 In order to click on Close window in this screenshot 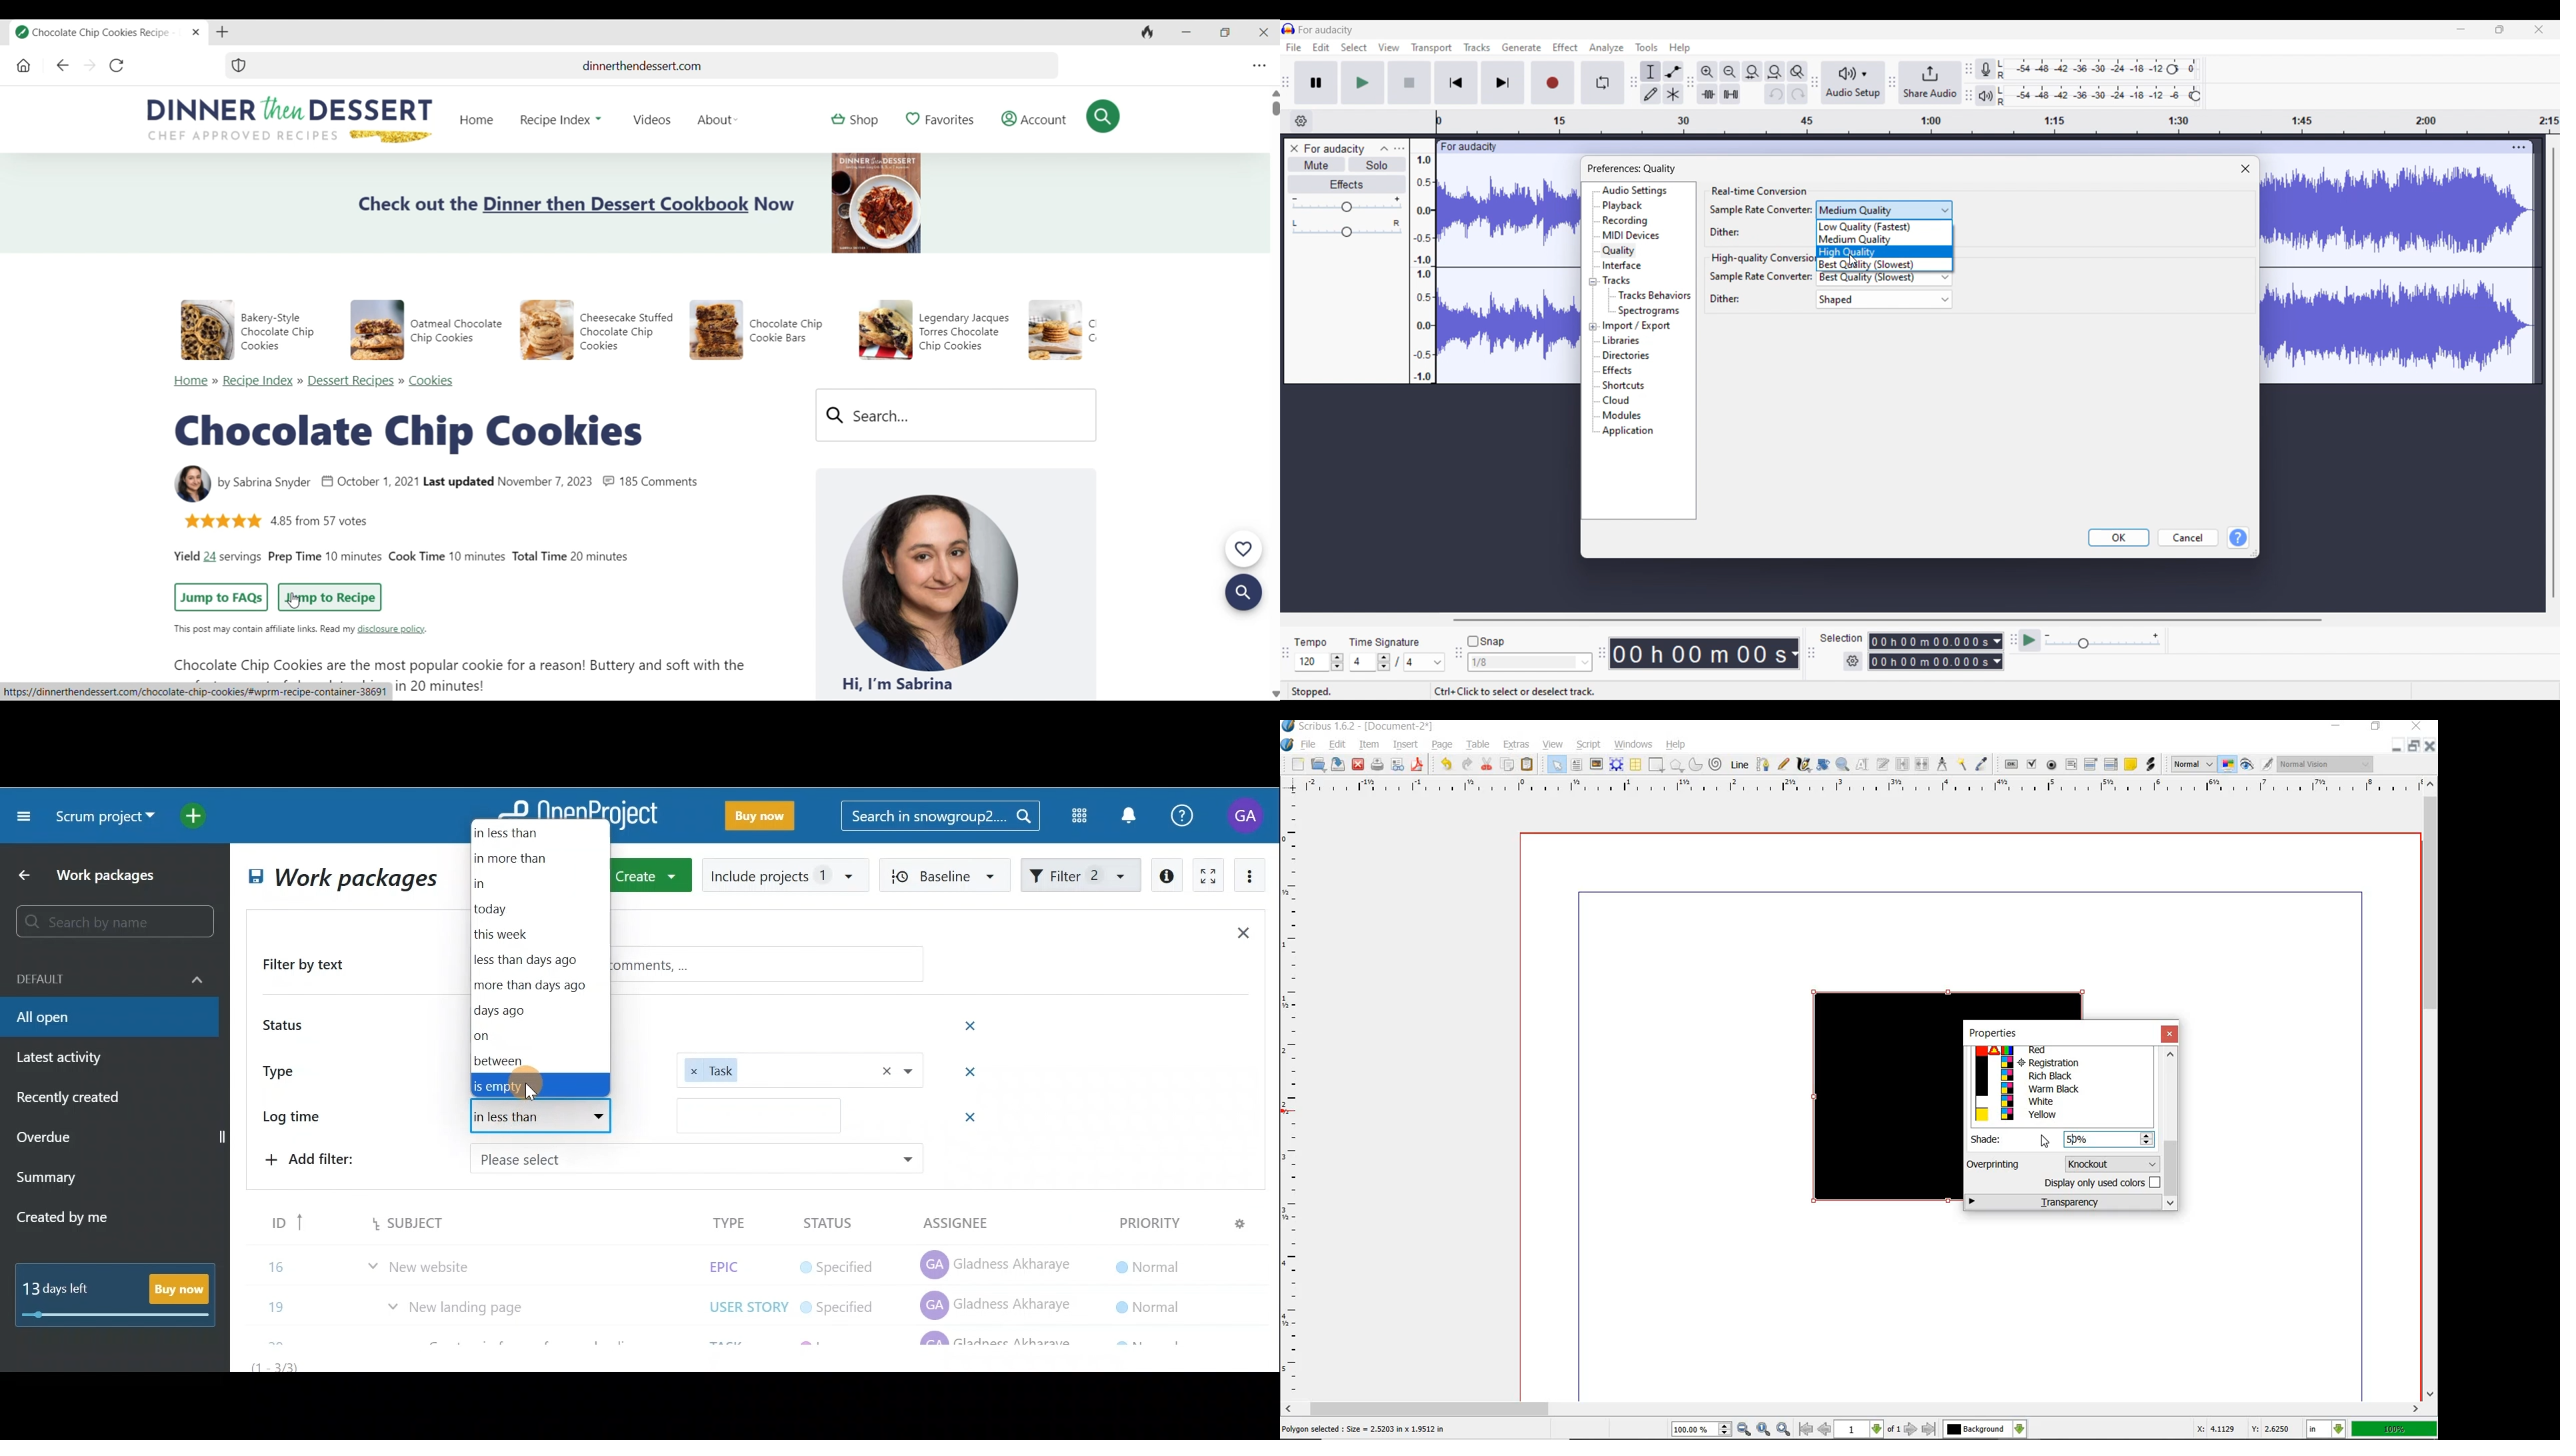, I will do `click(2245, 169)`.